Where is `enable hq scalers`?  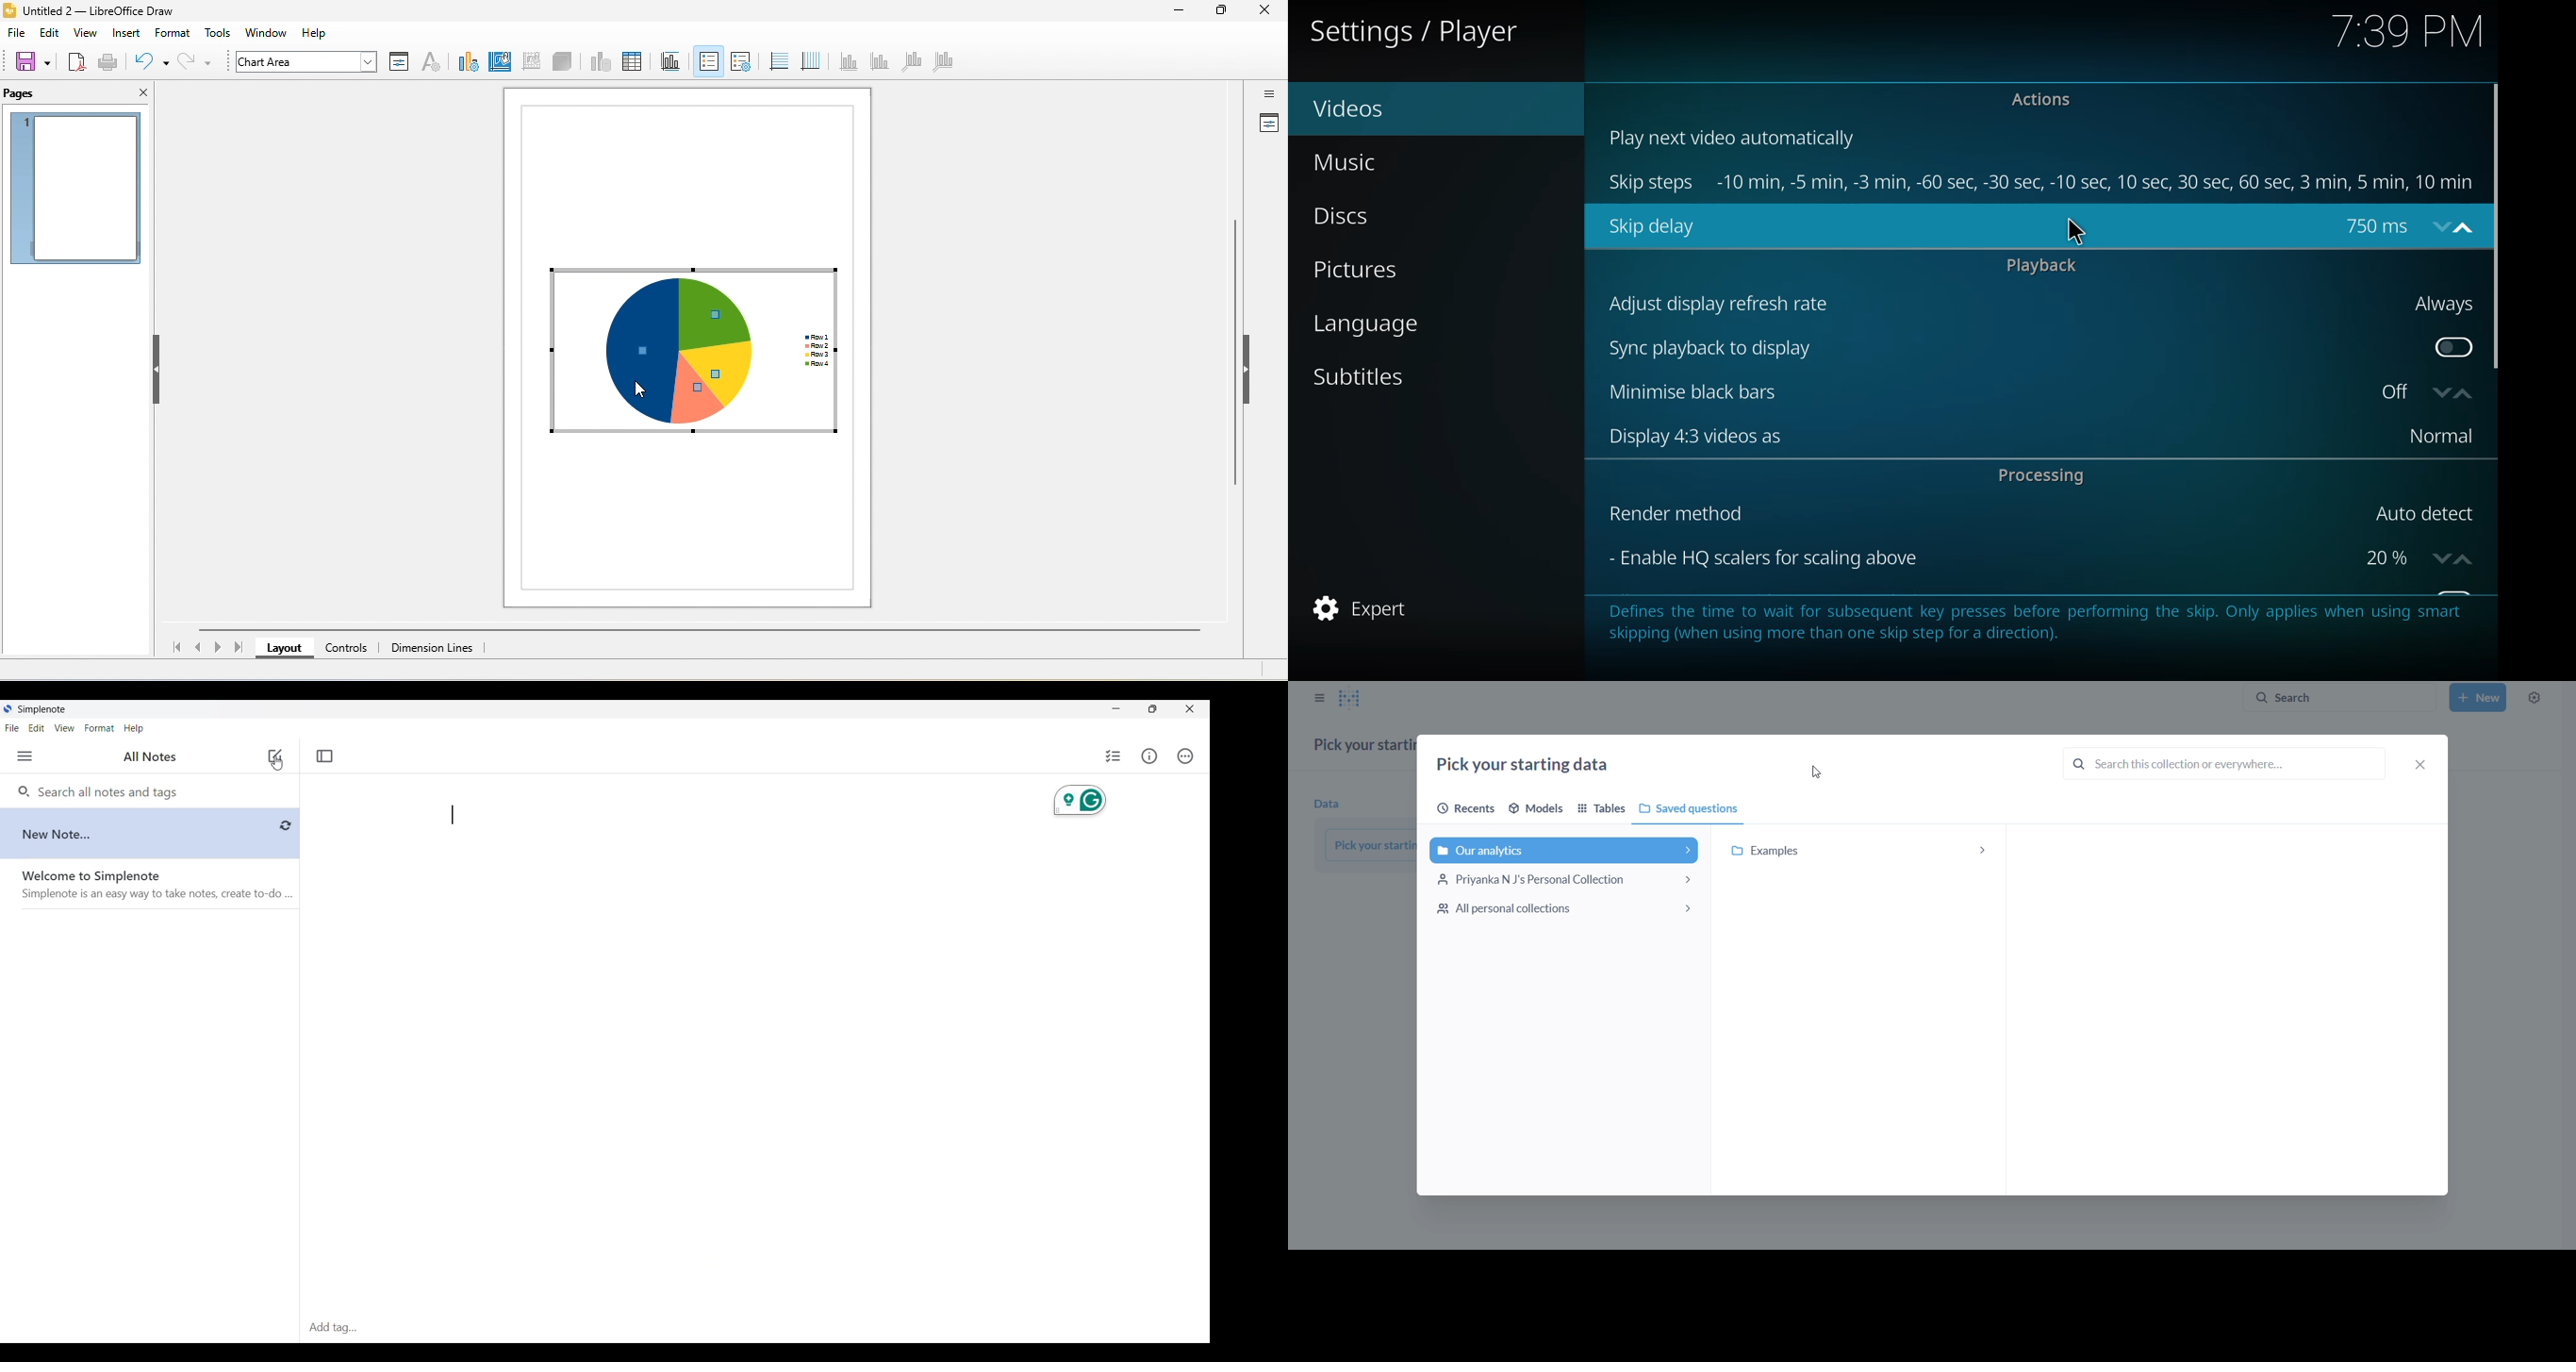 enable hq scalers is located at coordinates (1759, 557).